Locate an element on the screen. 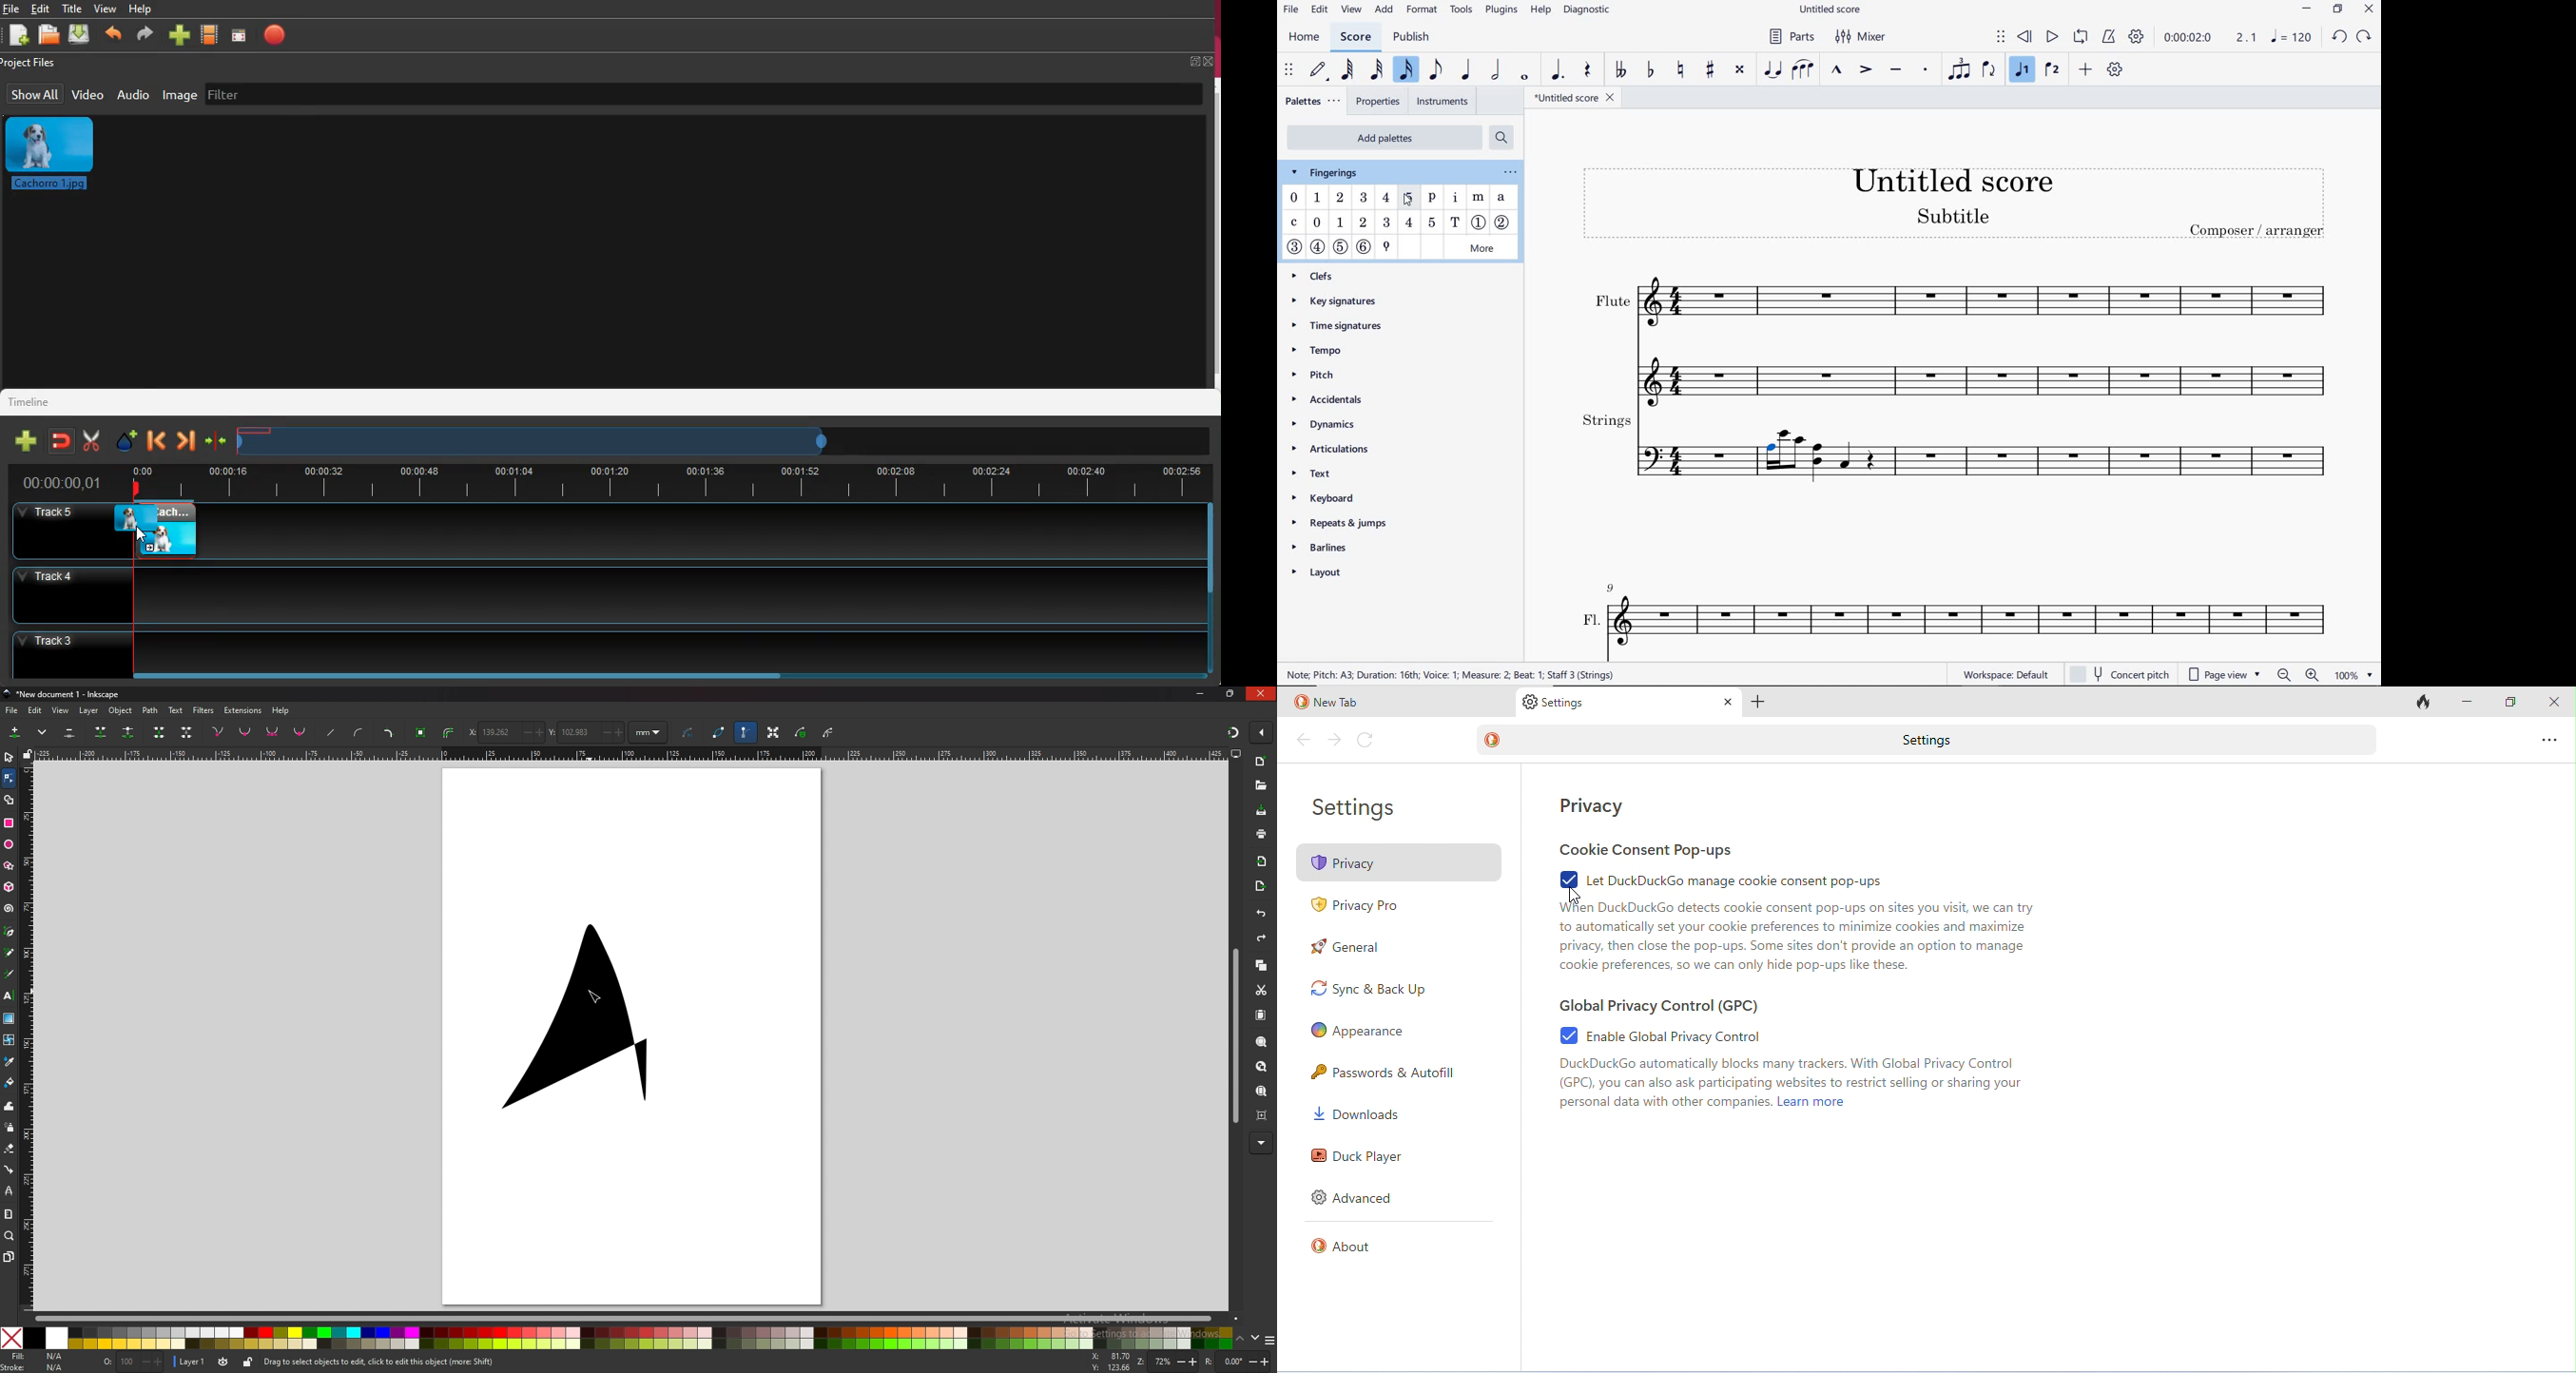 This screenshot has width=2576, height=1400. lock is located at coordinates (249, 1362).